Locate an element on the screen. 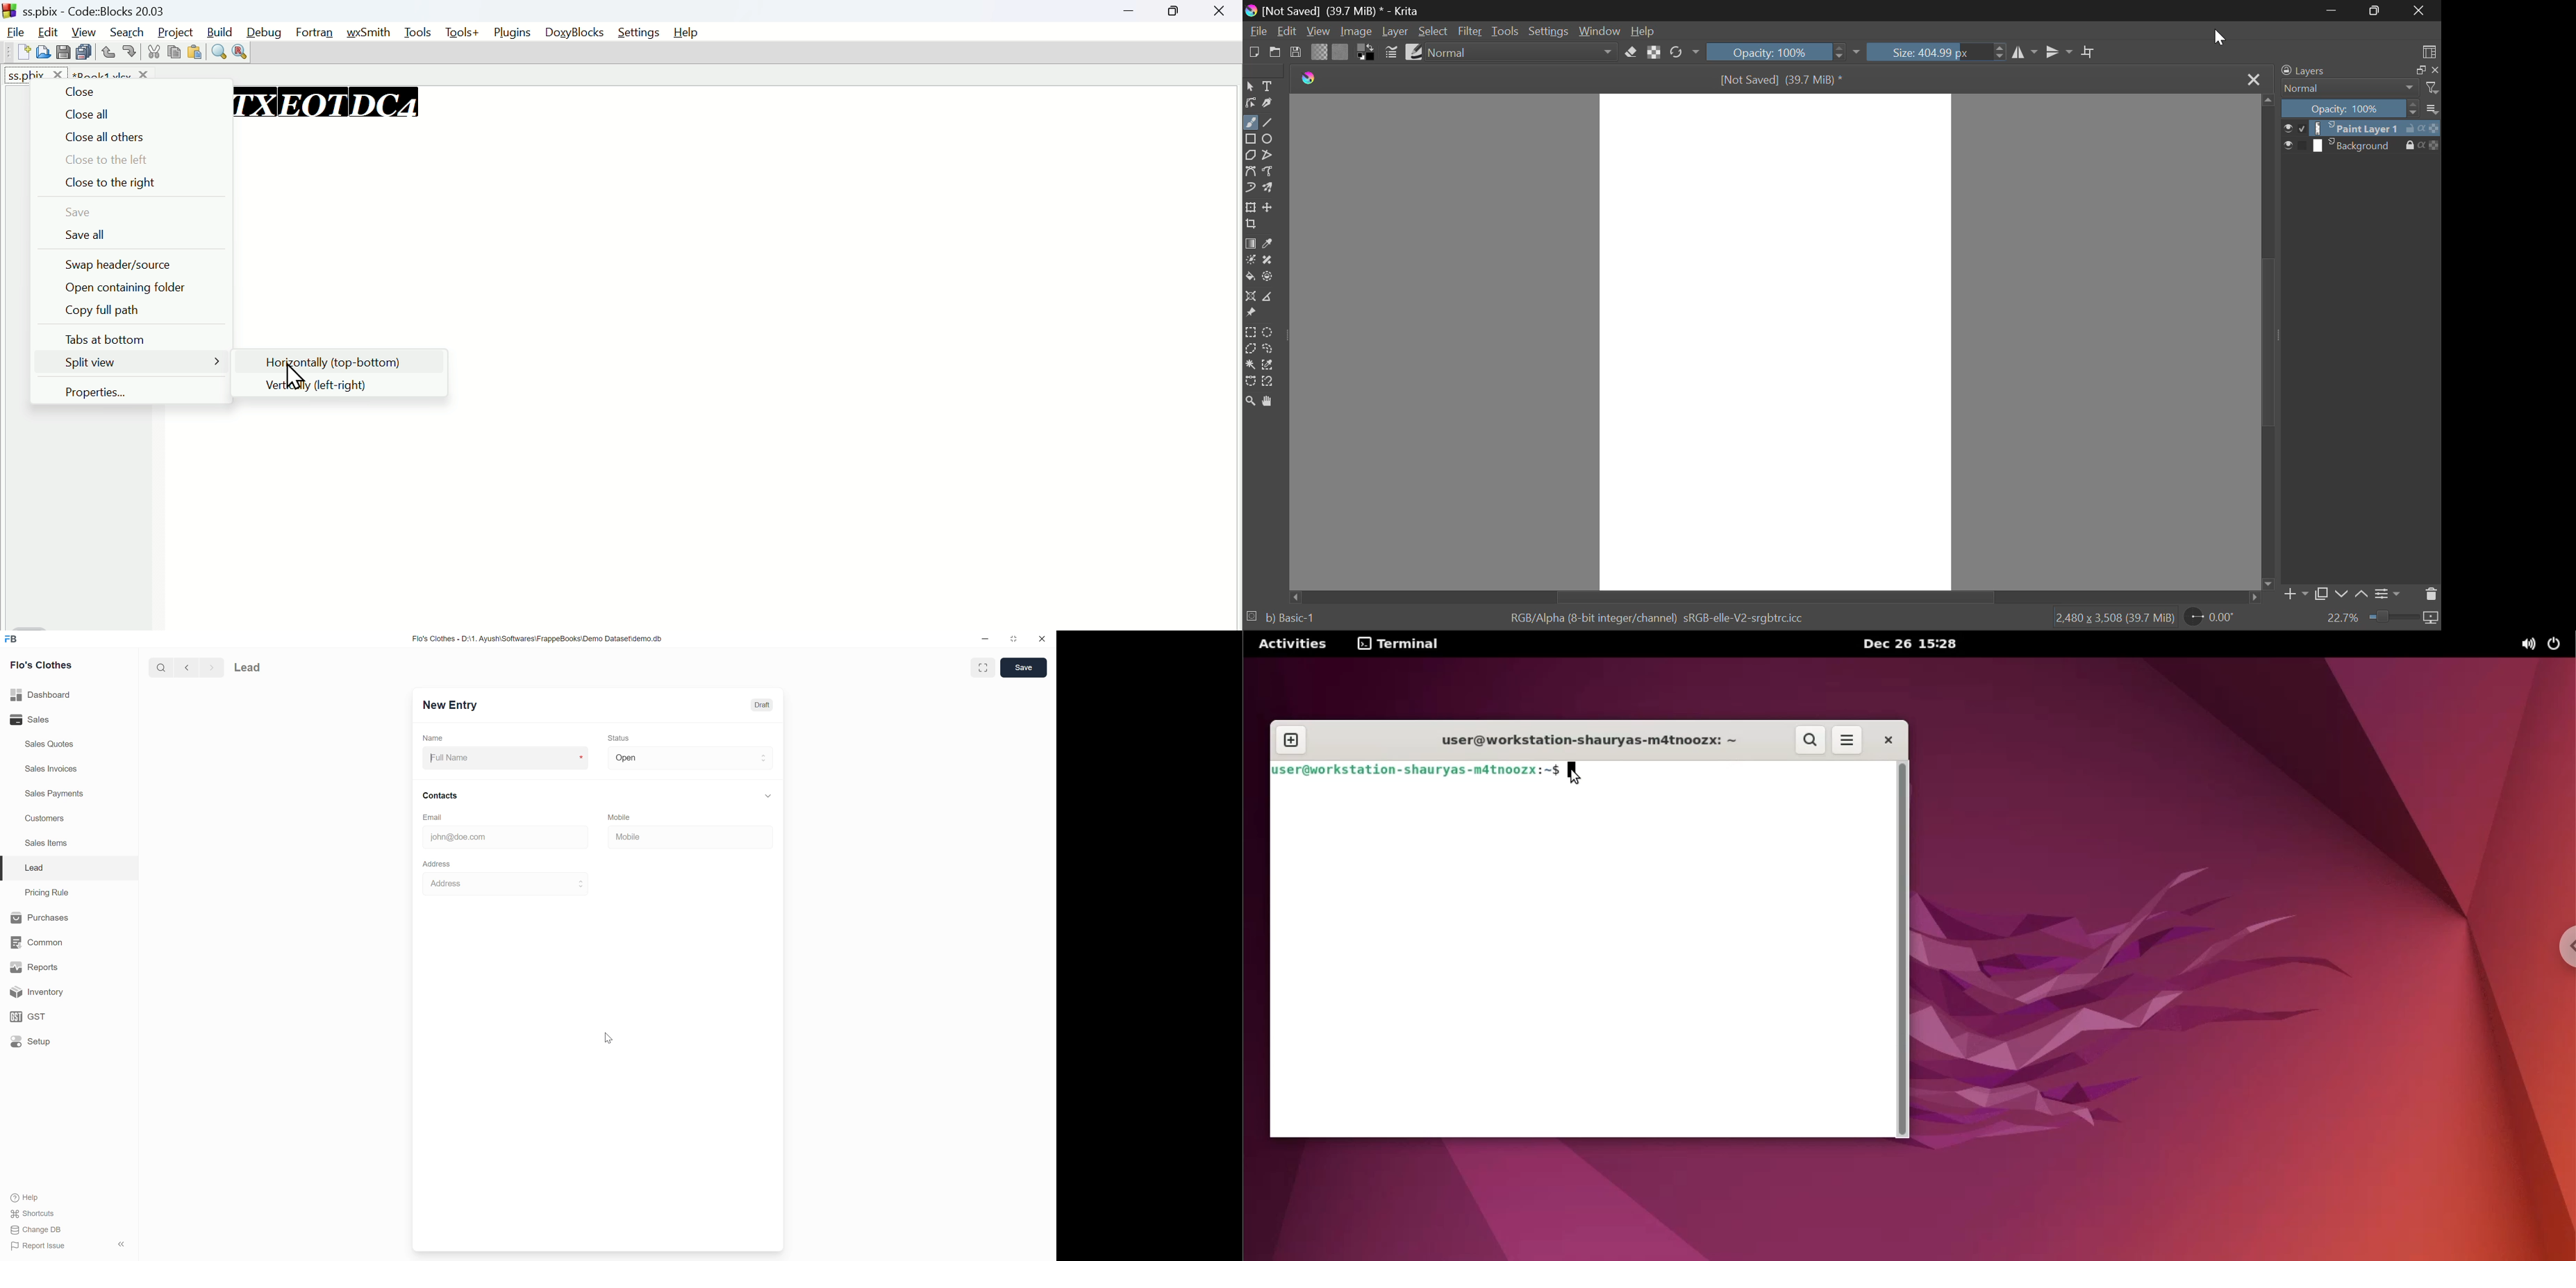  Brush Presets is located at coordinates (1415, 52).